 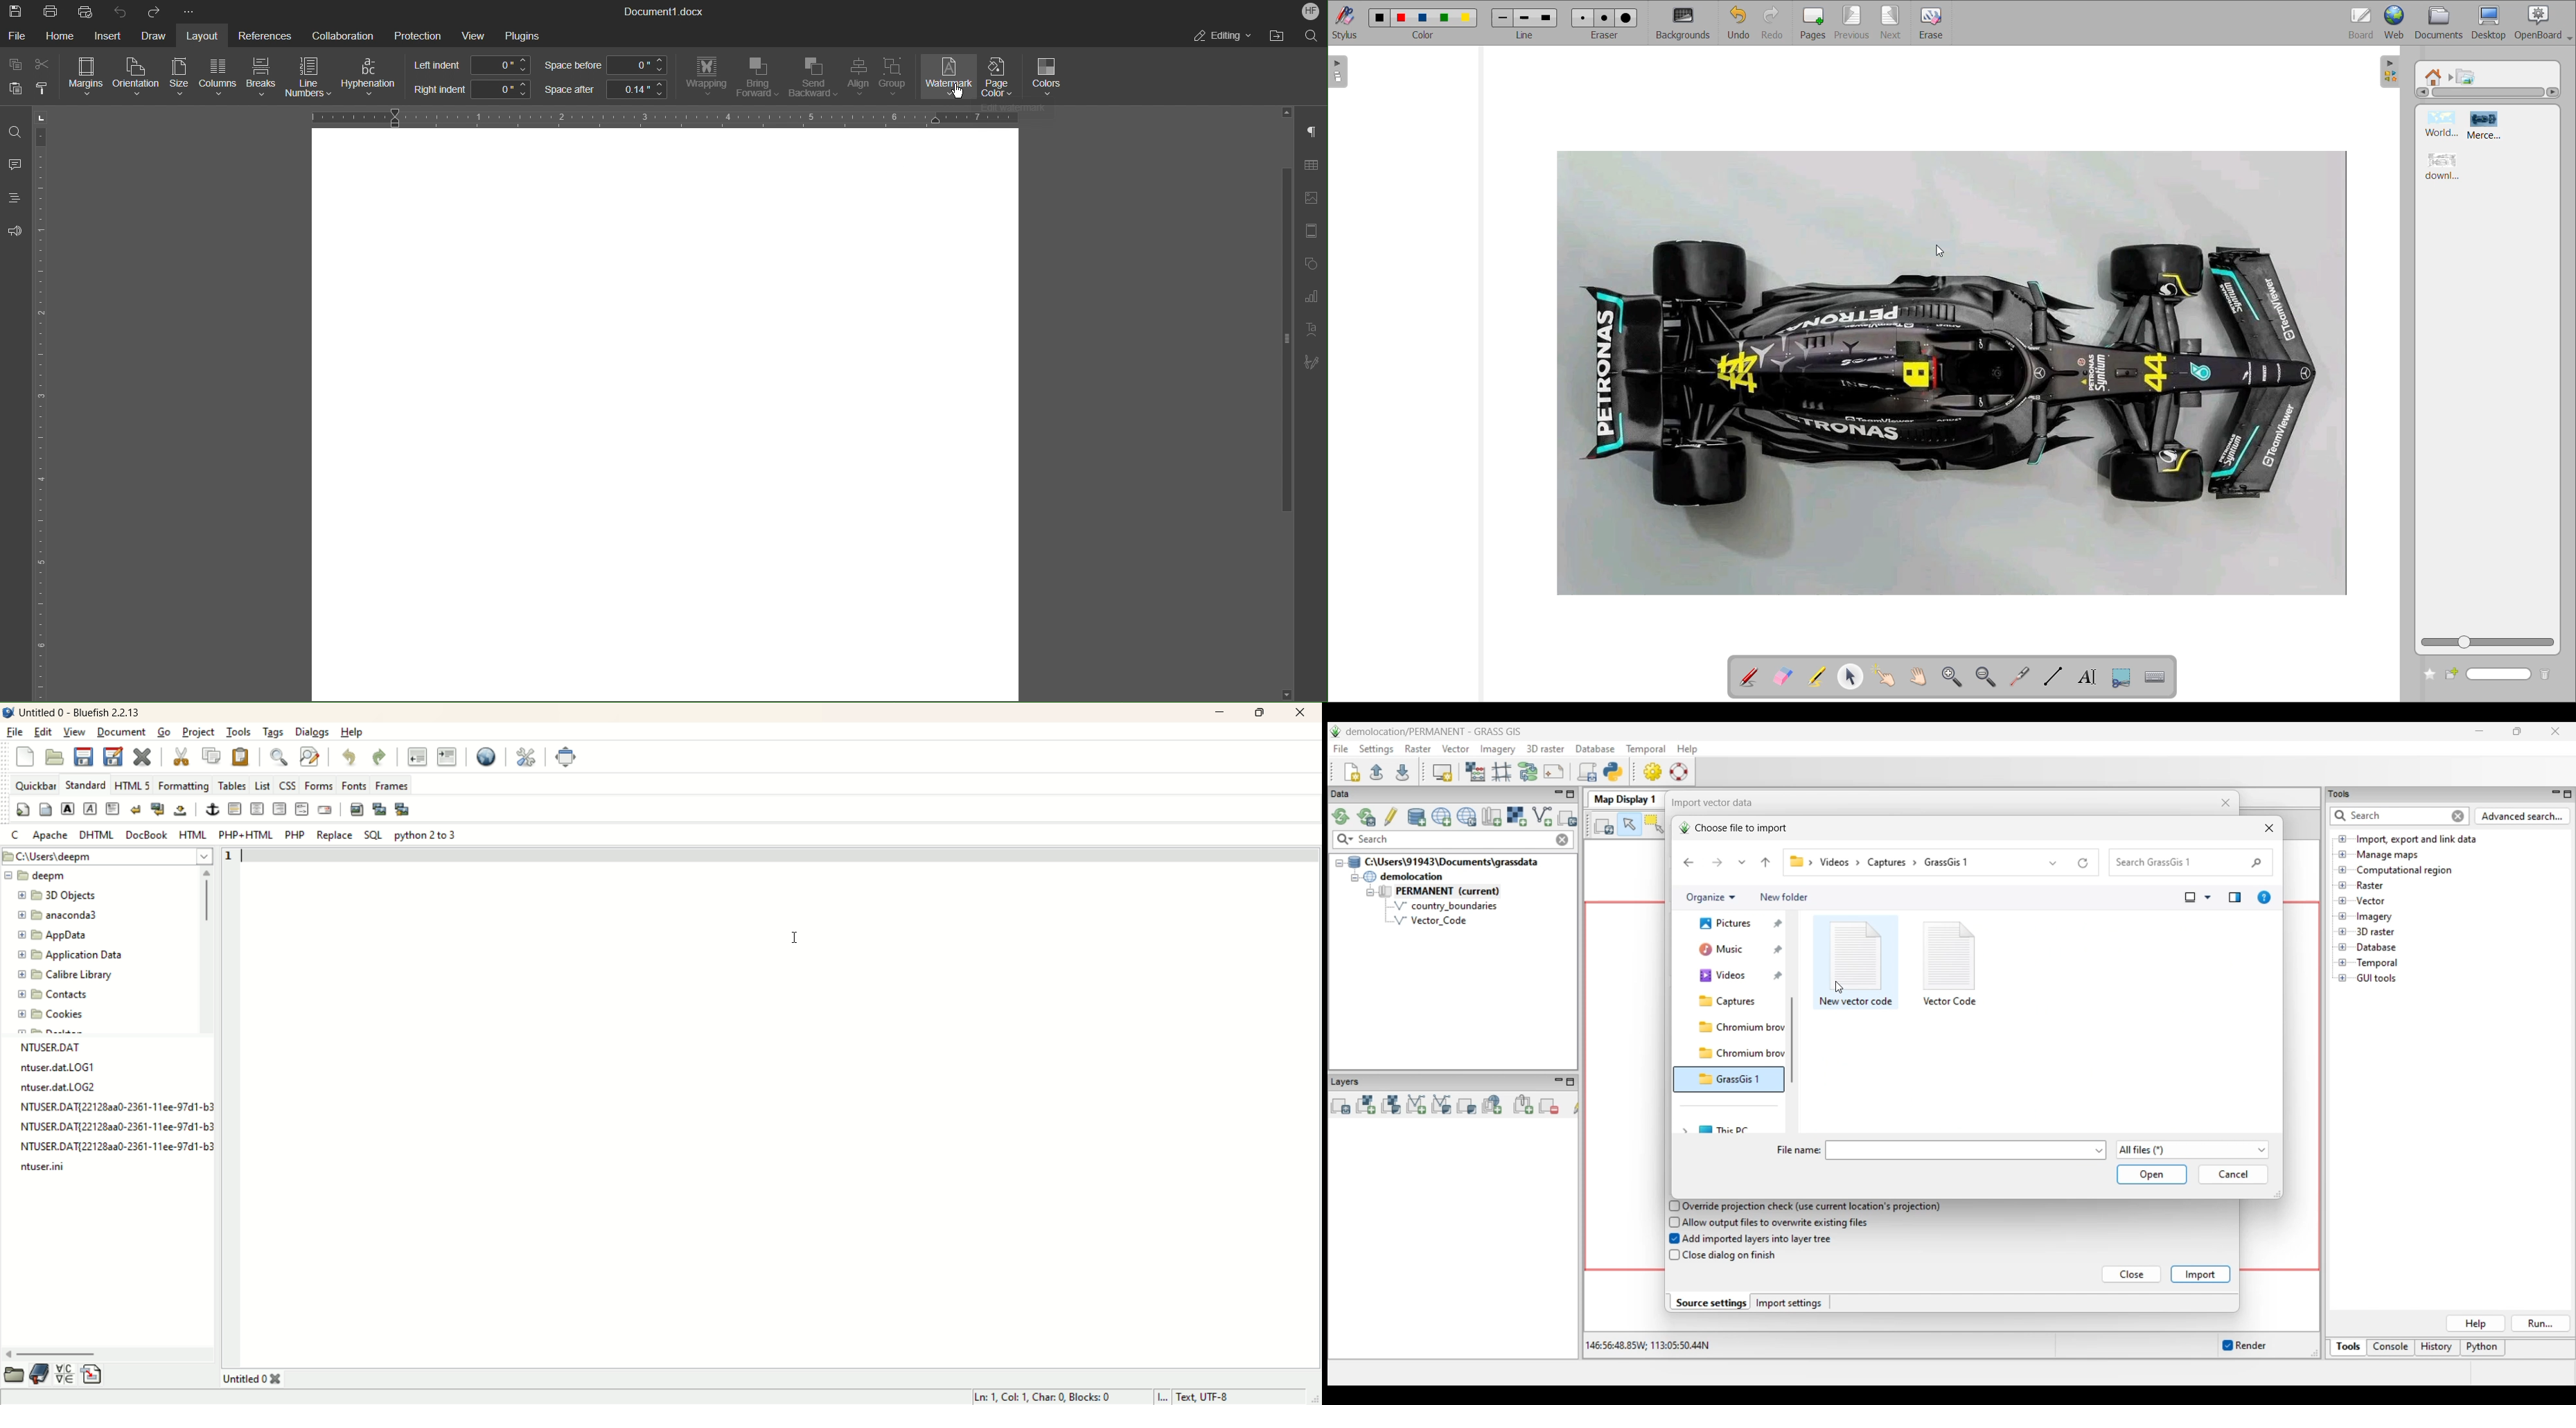 I want to click on Orientation, so click(x=137, y=78).